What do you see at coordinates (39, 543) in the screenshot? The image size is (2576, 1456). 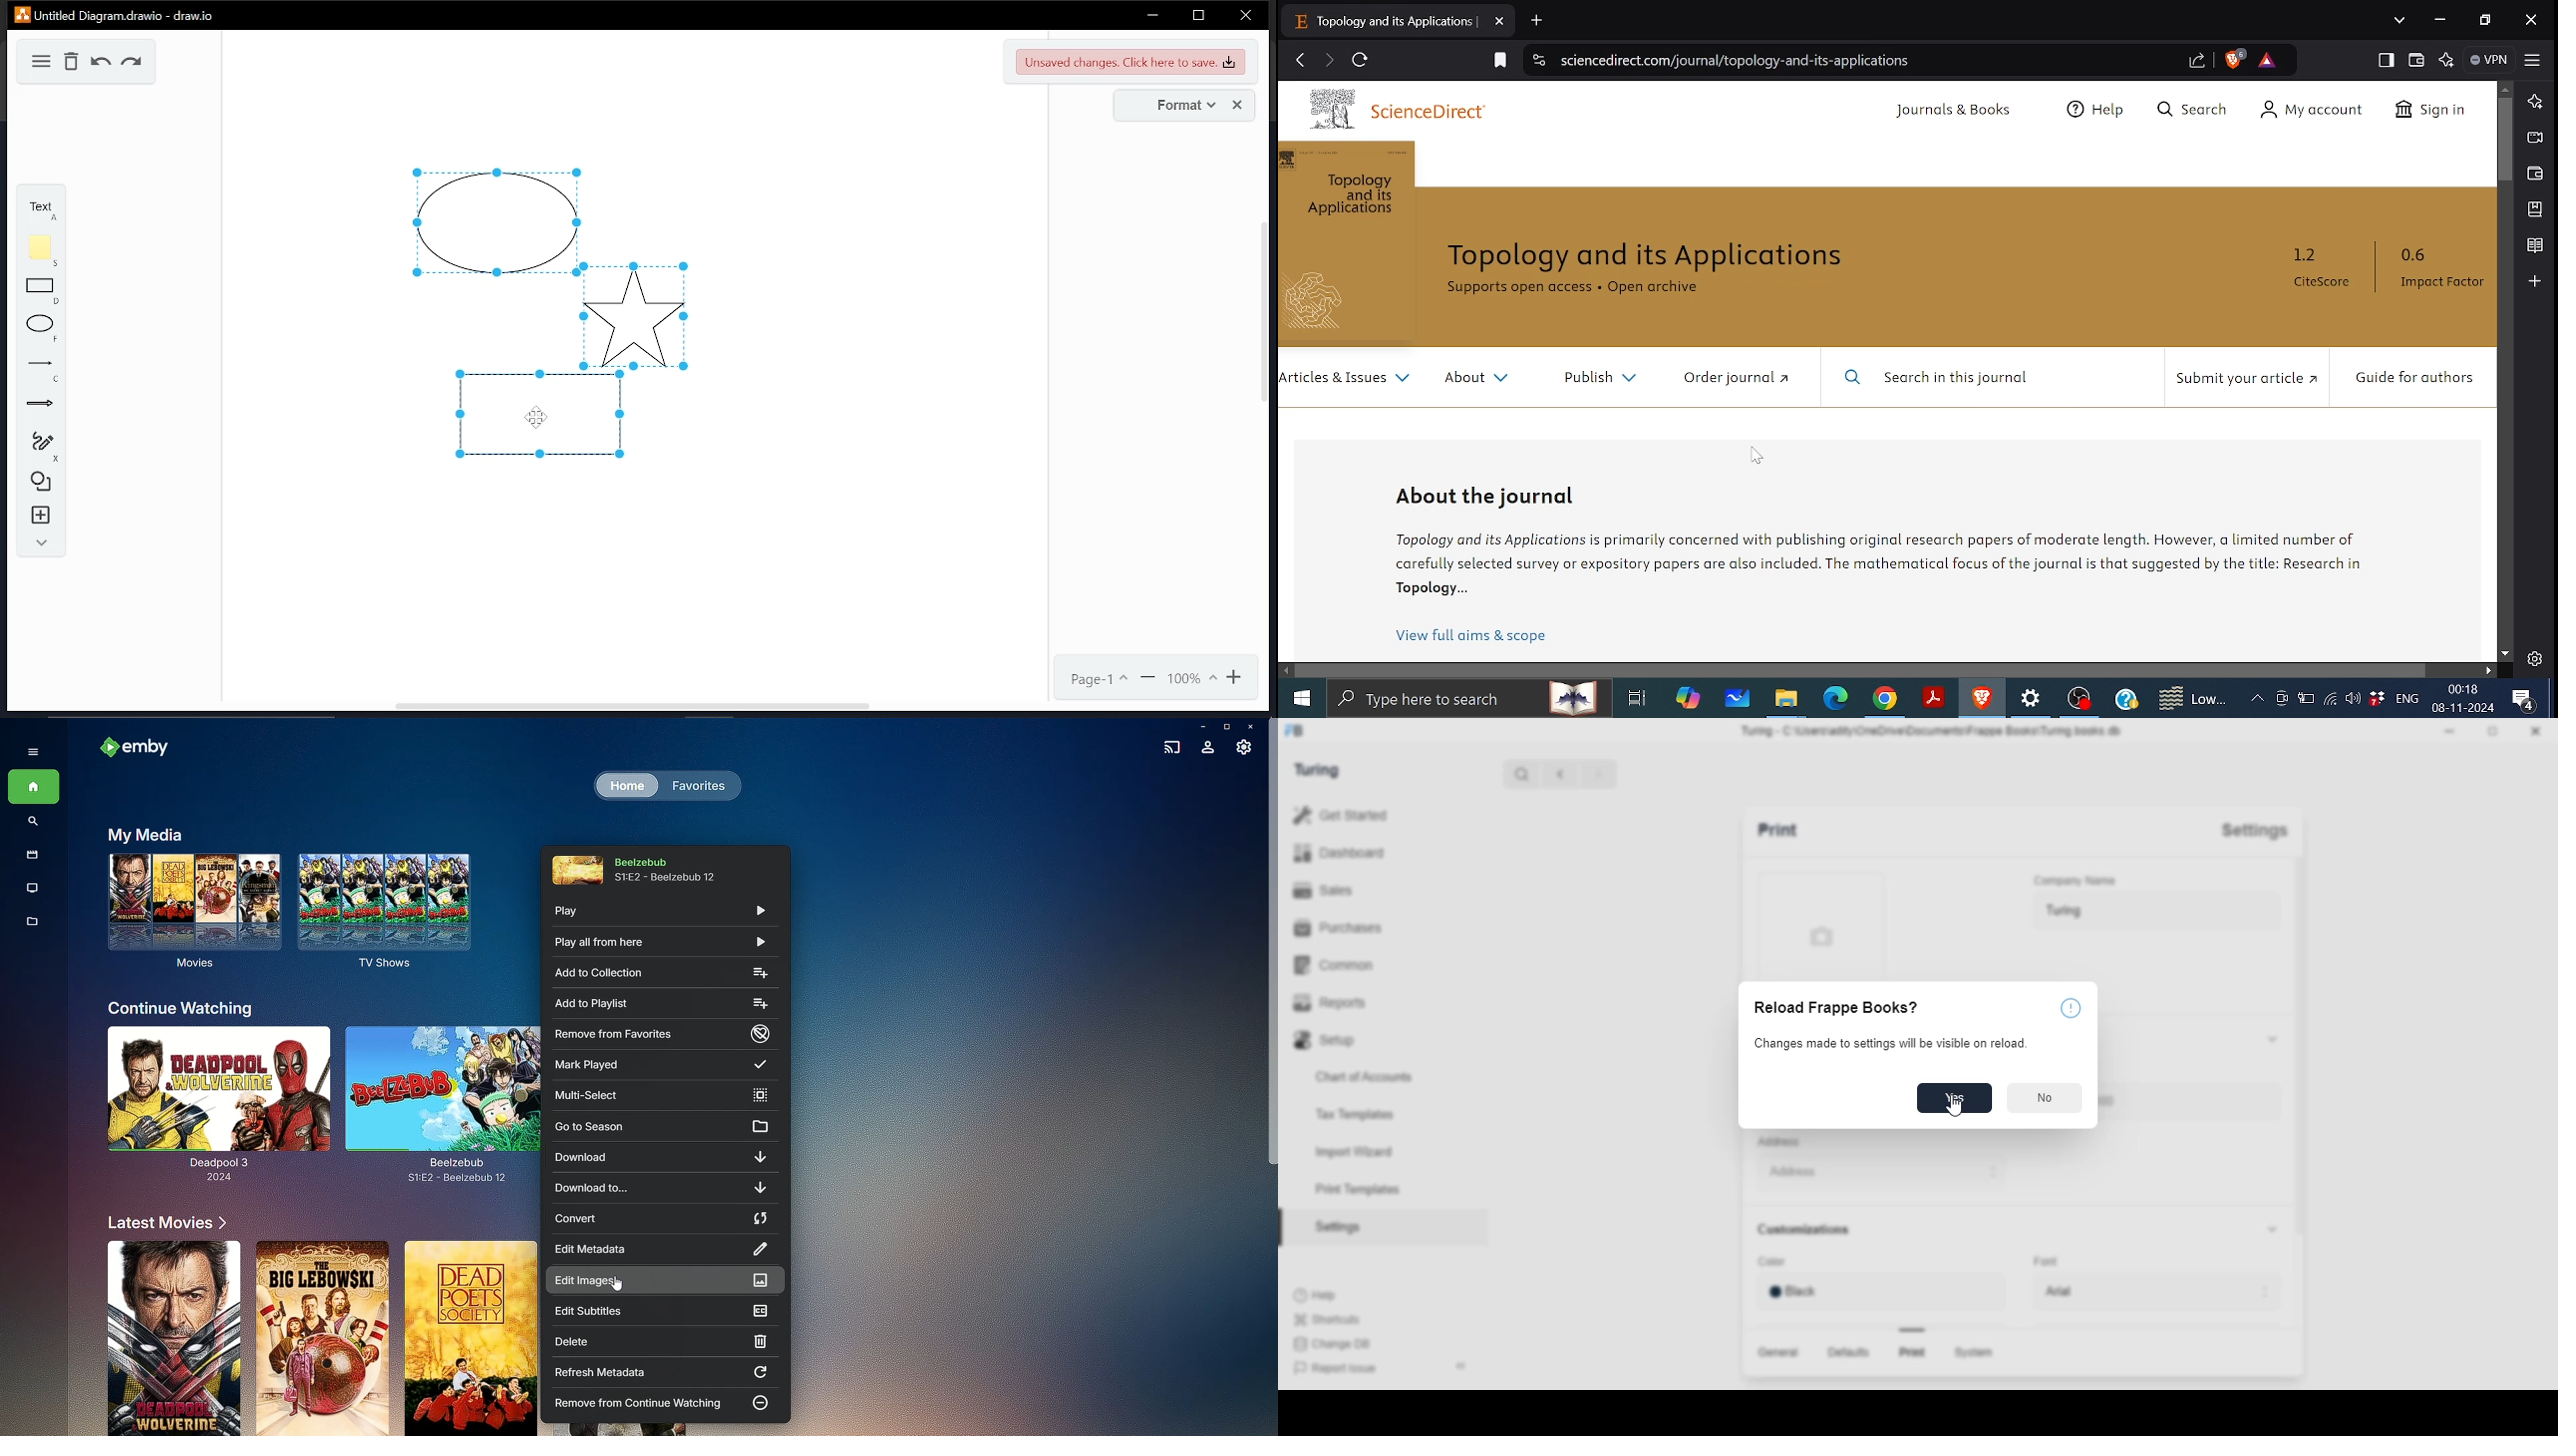 I see `collapse` at bounding box center [39, 543].